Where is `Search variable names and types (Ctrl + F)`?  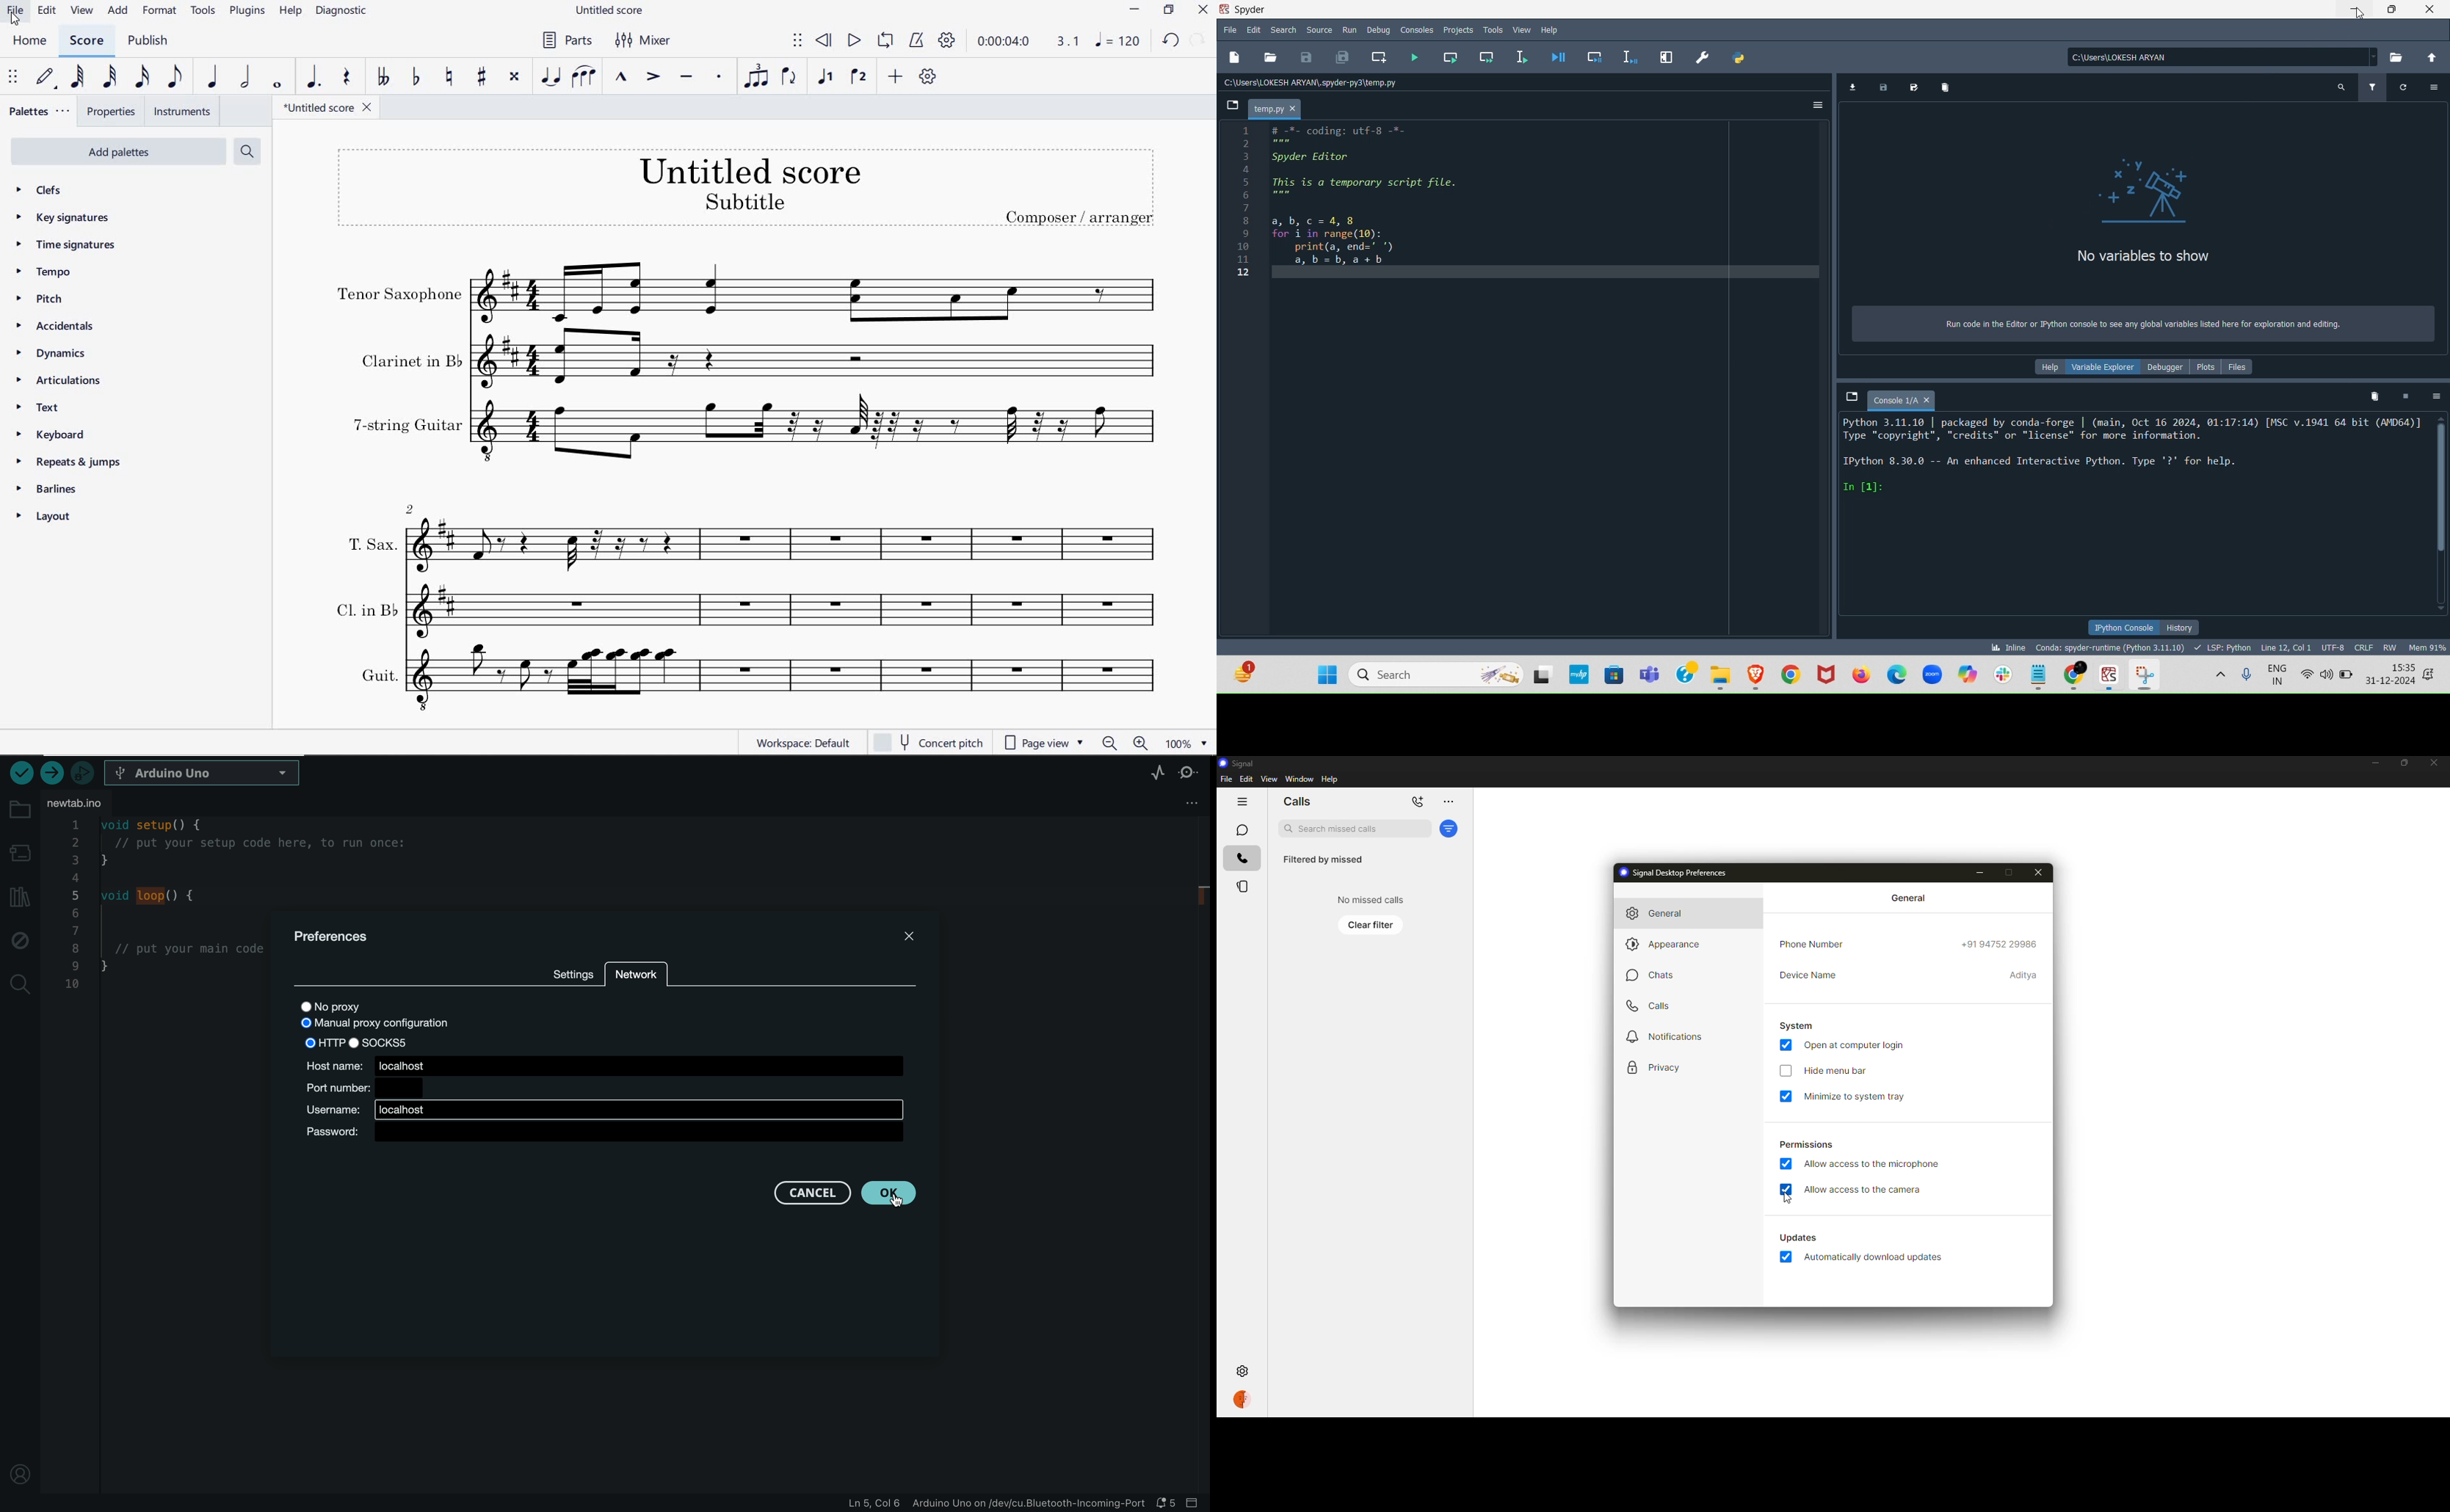
Search variable names and types (Ctrl + F) is located at coordinates (2340, 90).